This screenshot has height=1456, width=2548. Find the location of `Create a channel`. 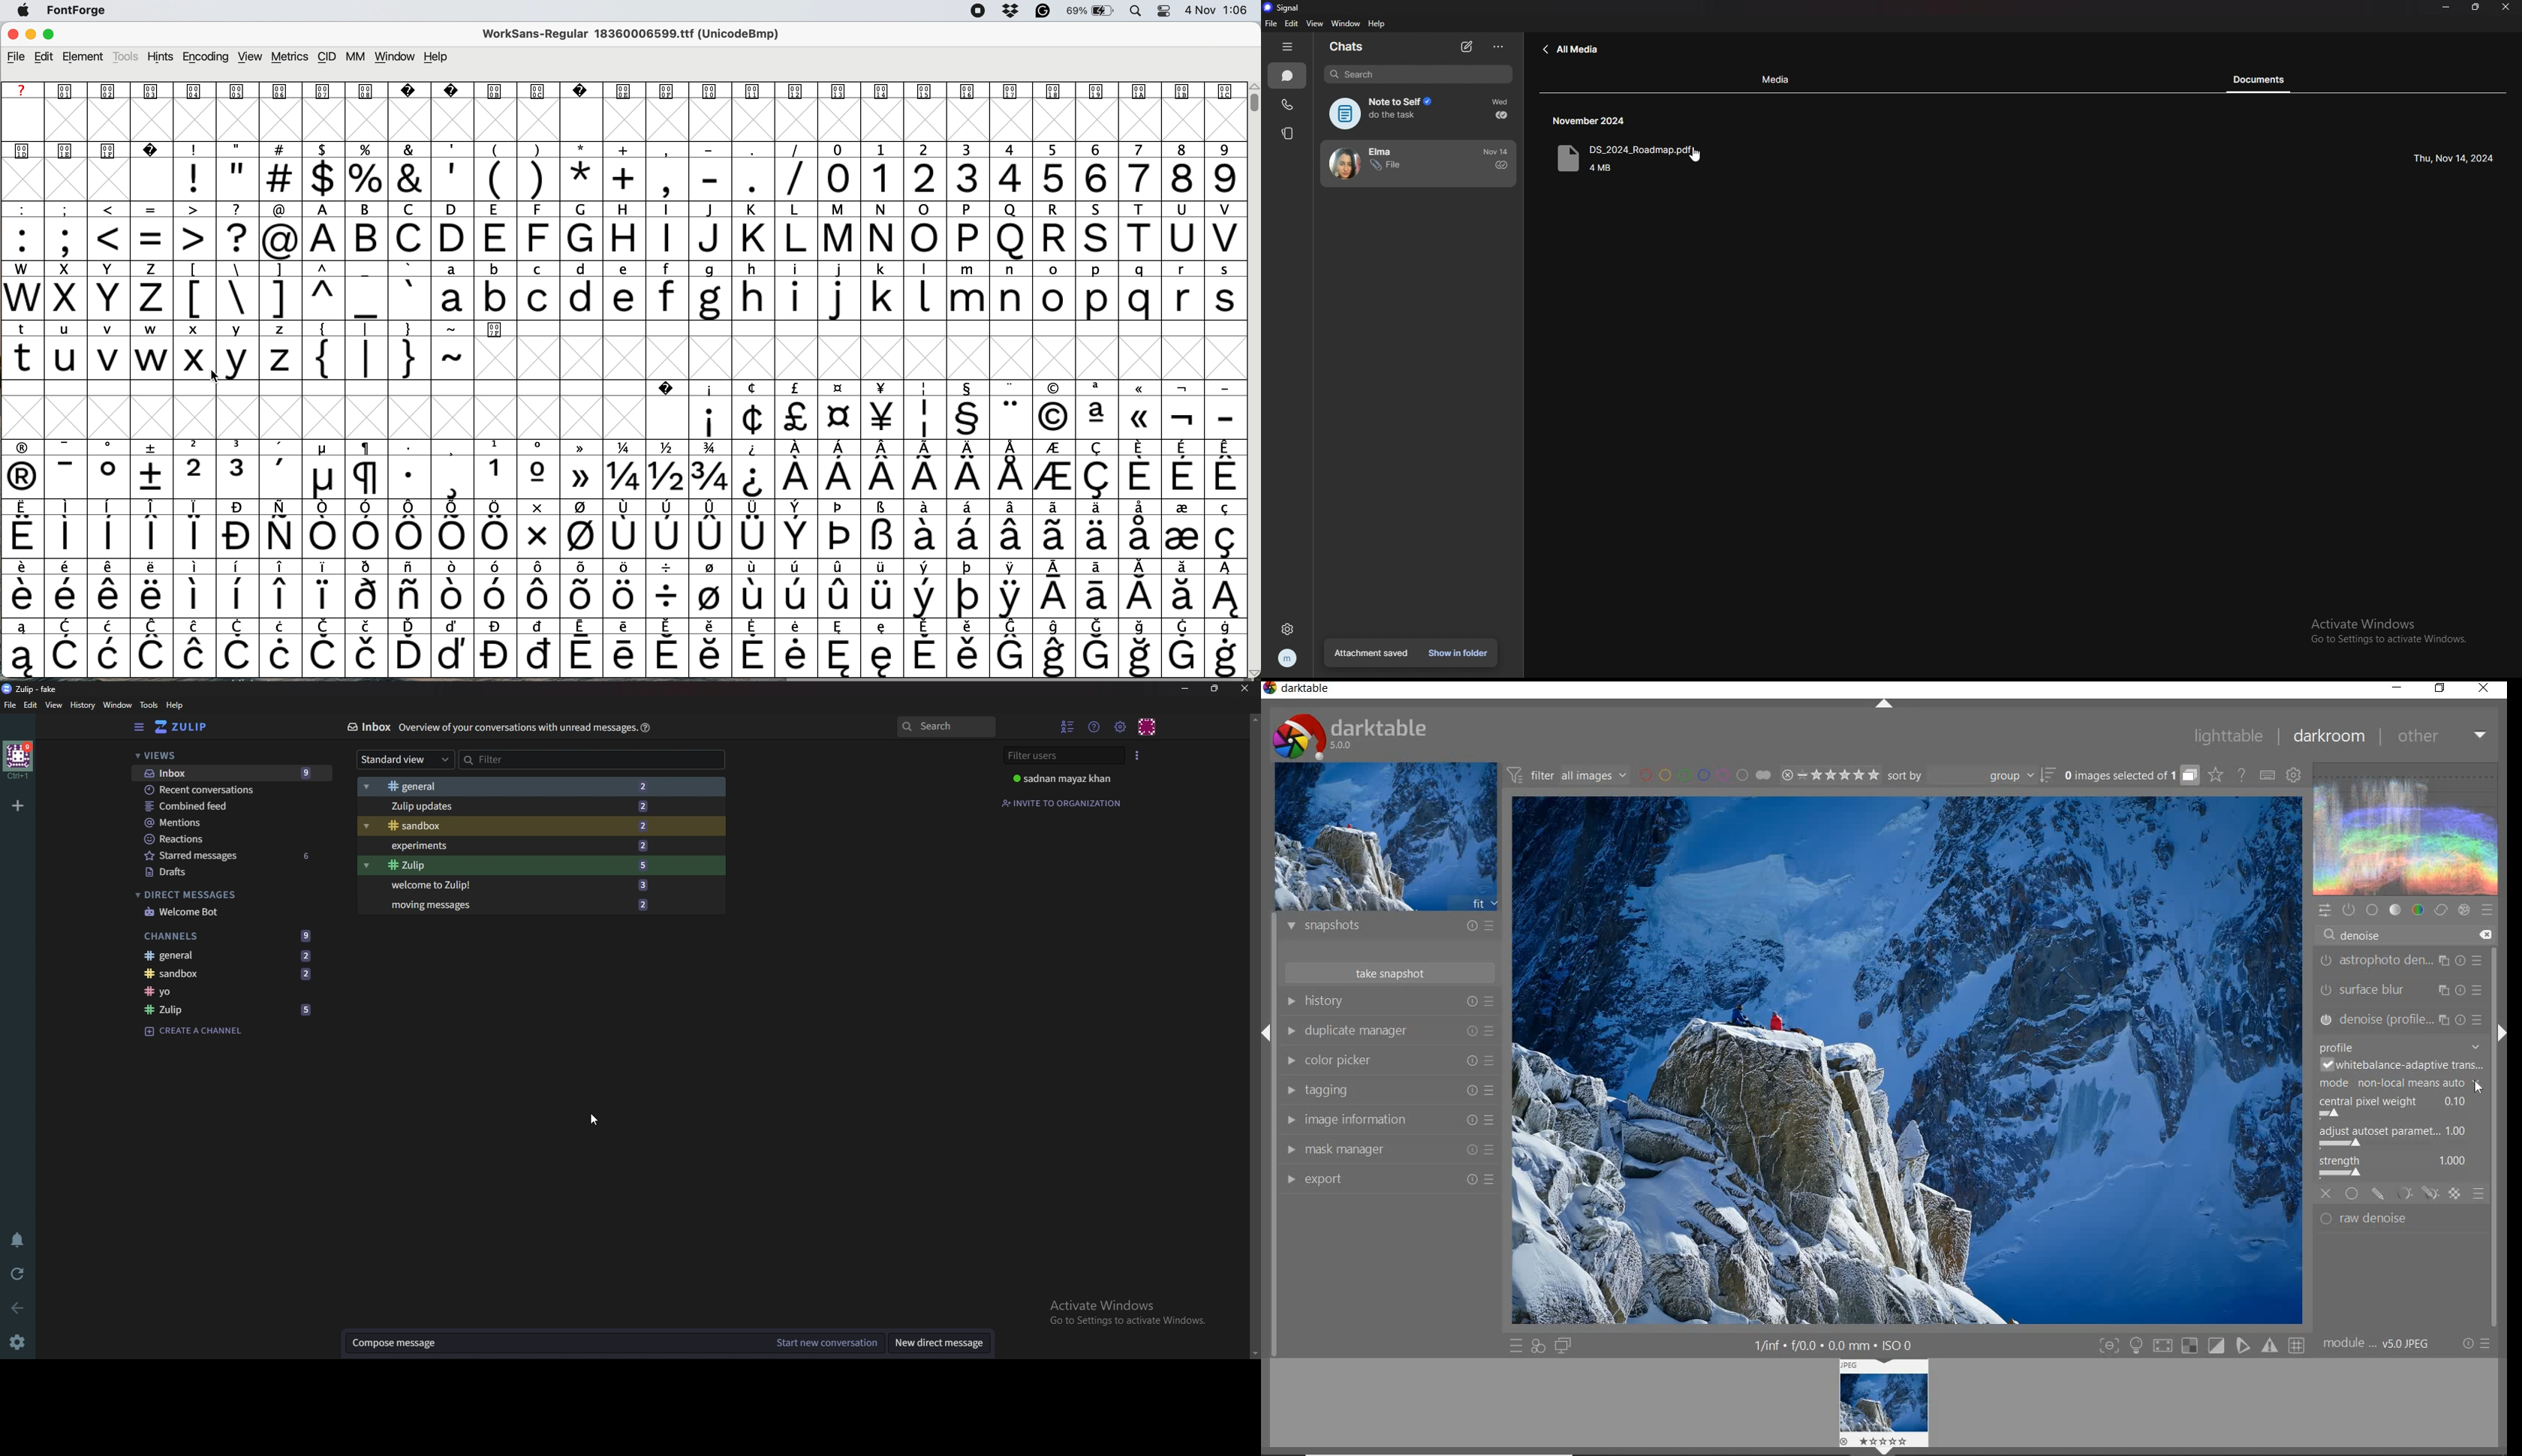

Create a channel is located at coordinates (202, 1033).